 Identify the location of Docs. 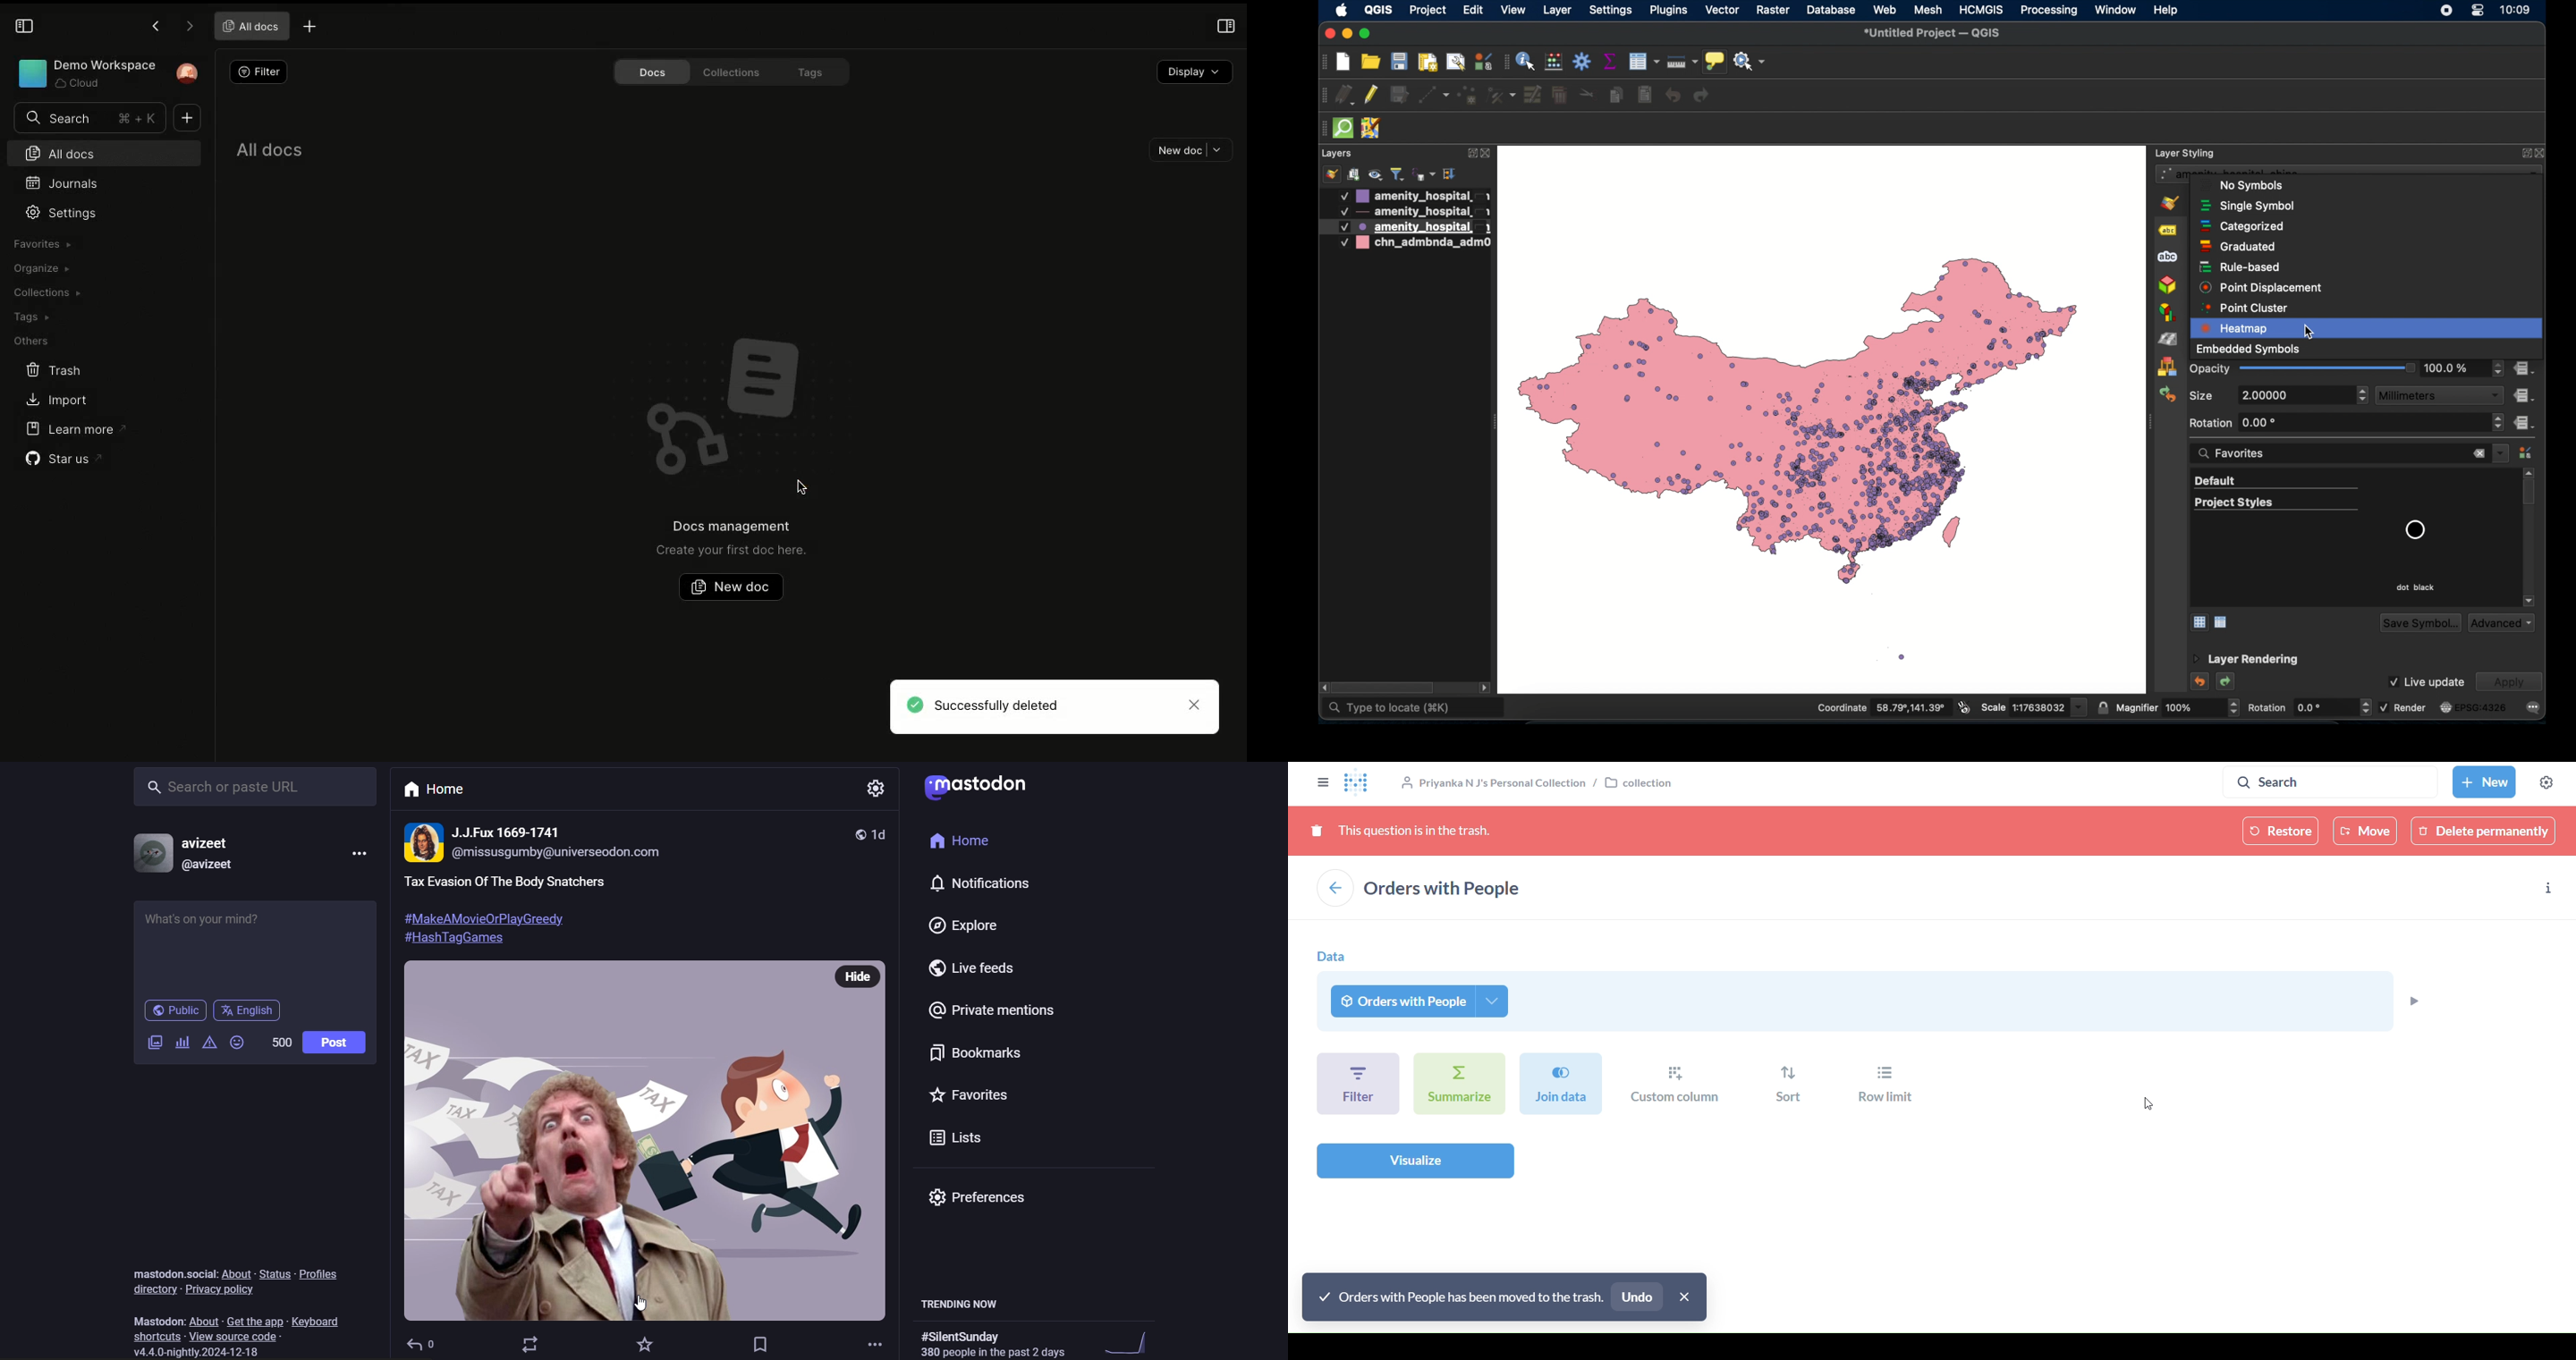
(652, 71).